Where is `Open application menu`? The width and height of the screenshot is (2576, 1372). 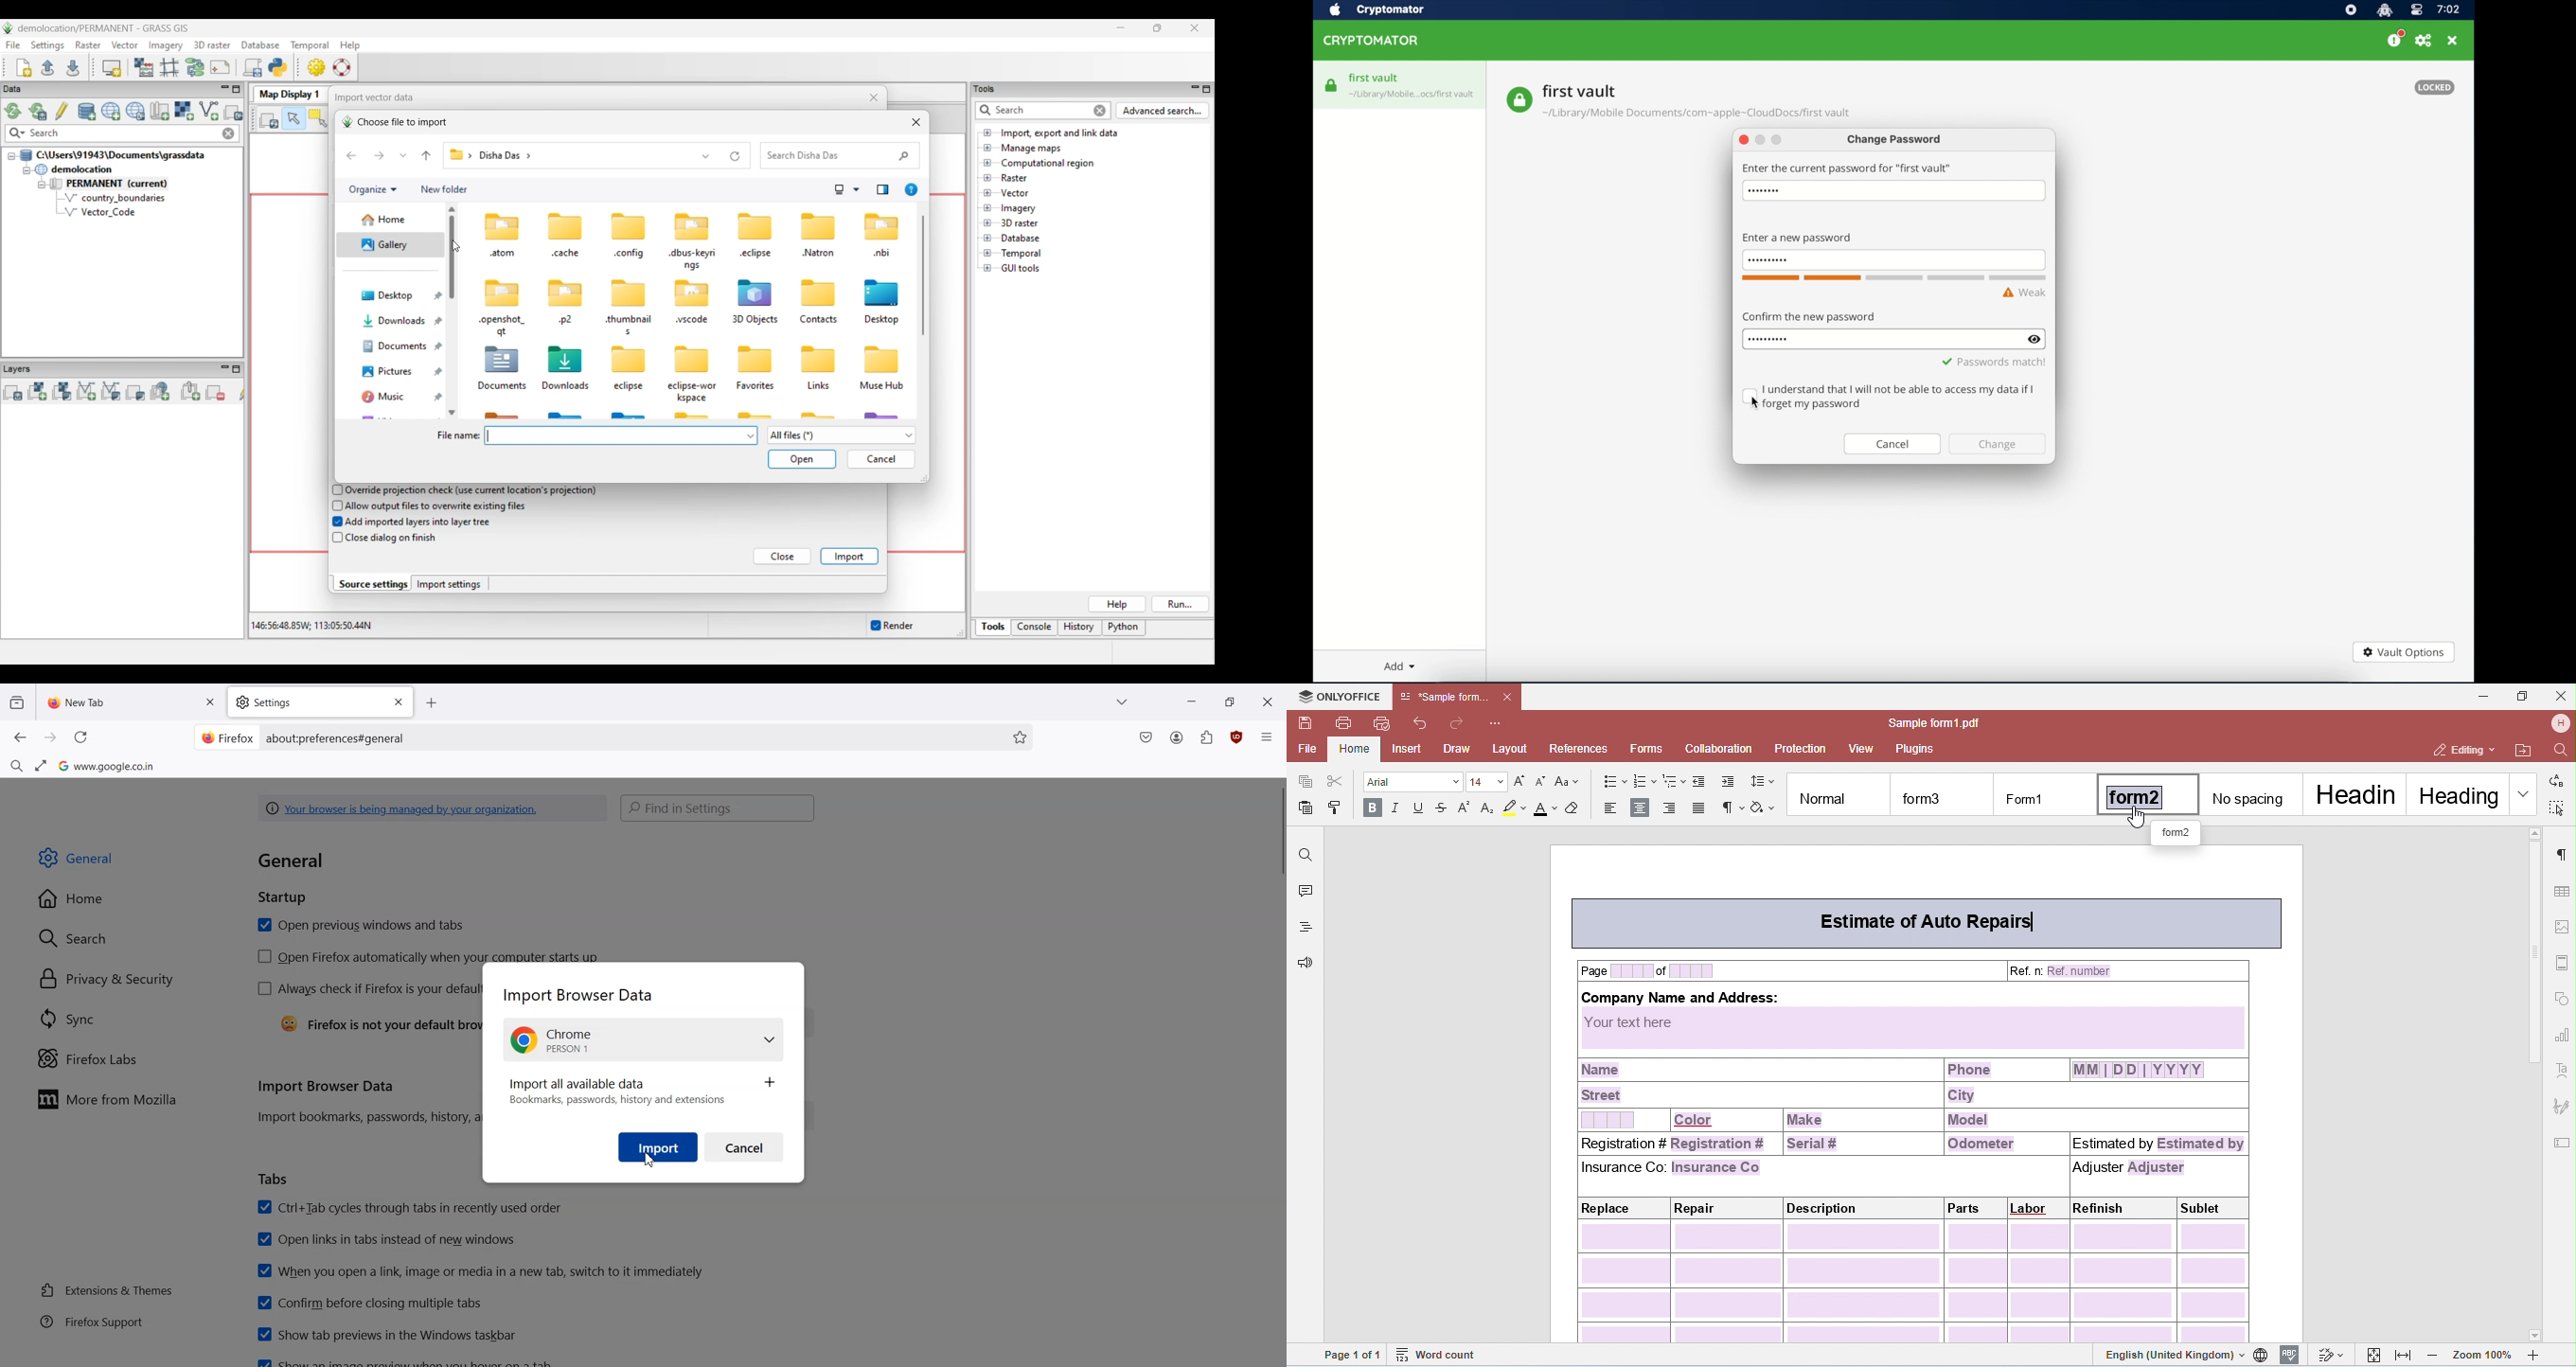 Open application menu is located at coordinates (1267, 735).